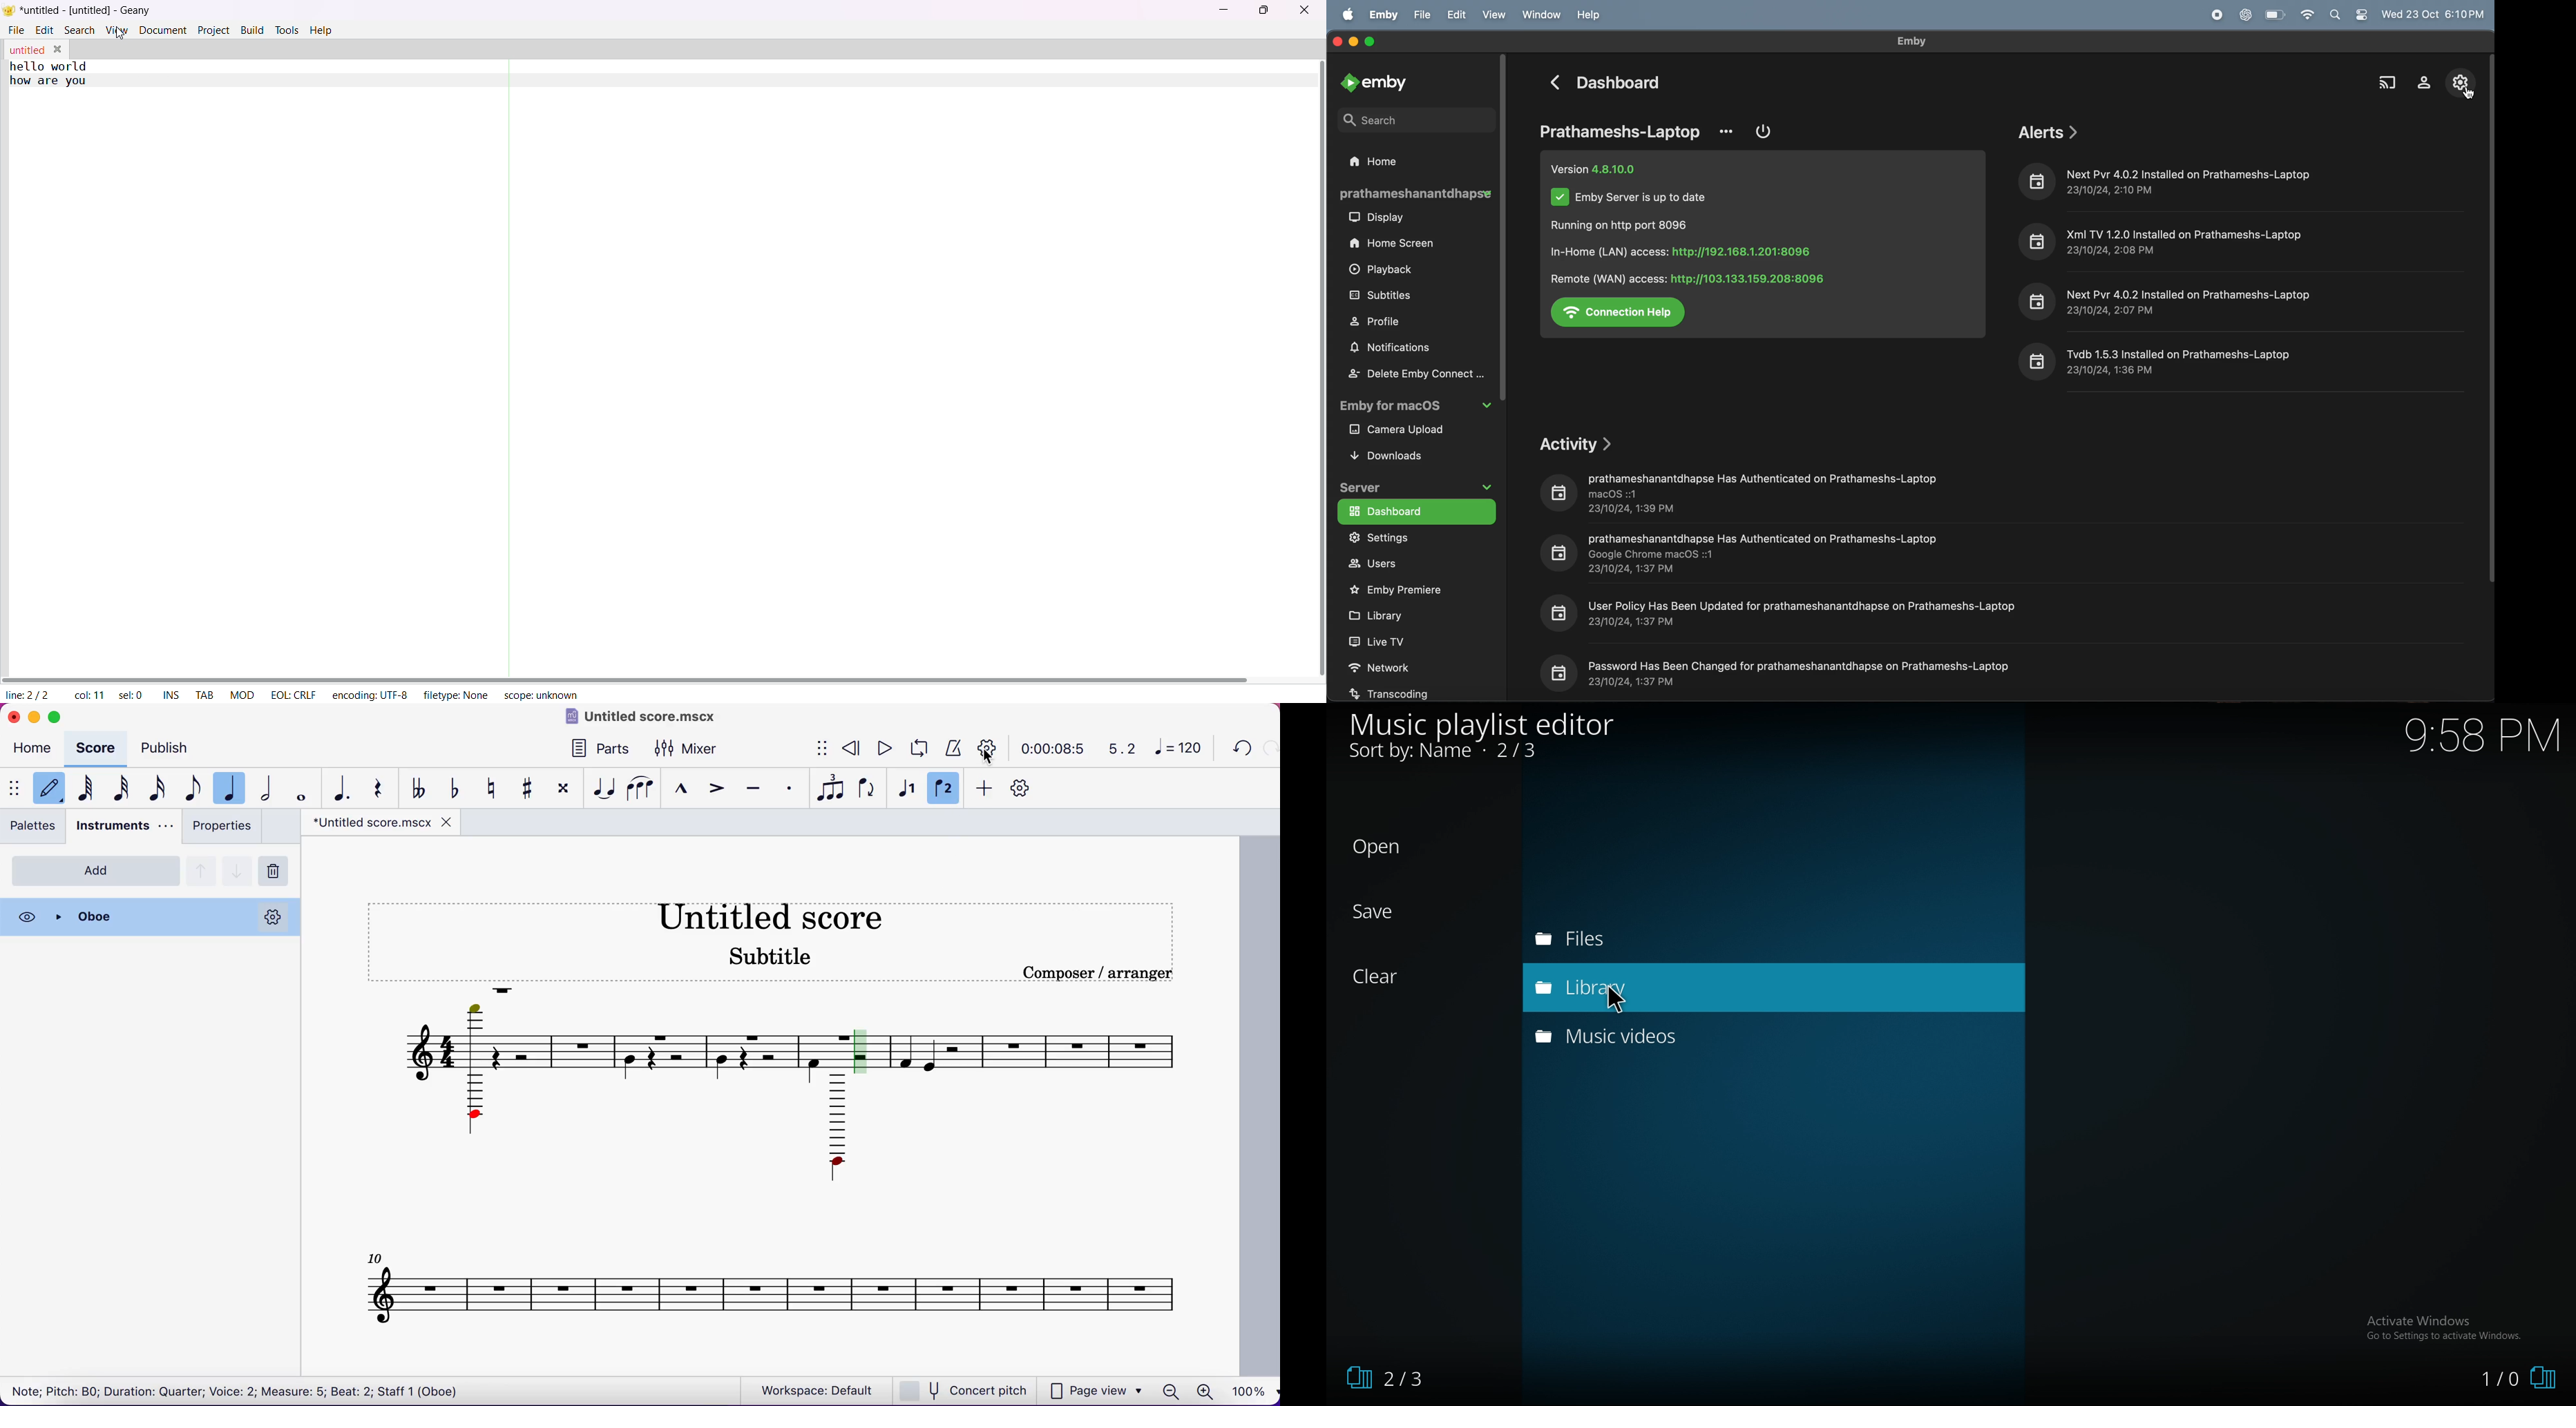  Describe the element at coordinates (1354, 41) in the screenshot. I see `minimize` at that location.